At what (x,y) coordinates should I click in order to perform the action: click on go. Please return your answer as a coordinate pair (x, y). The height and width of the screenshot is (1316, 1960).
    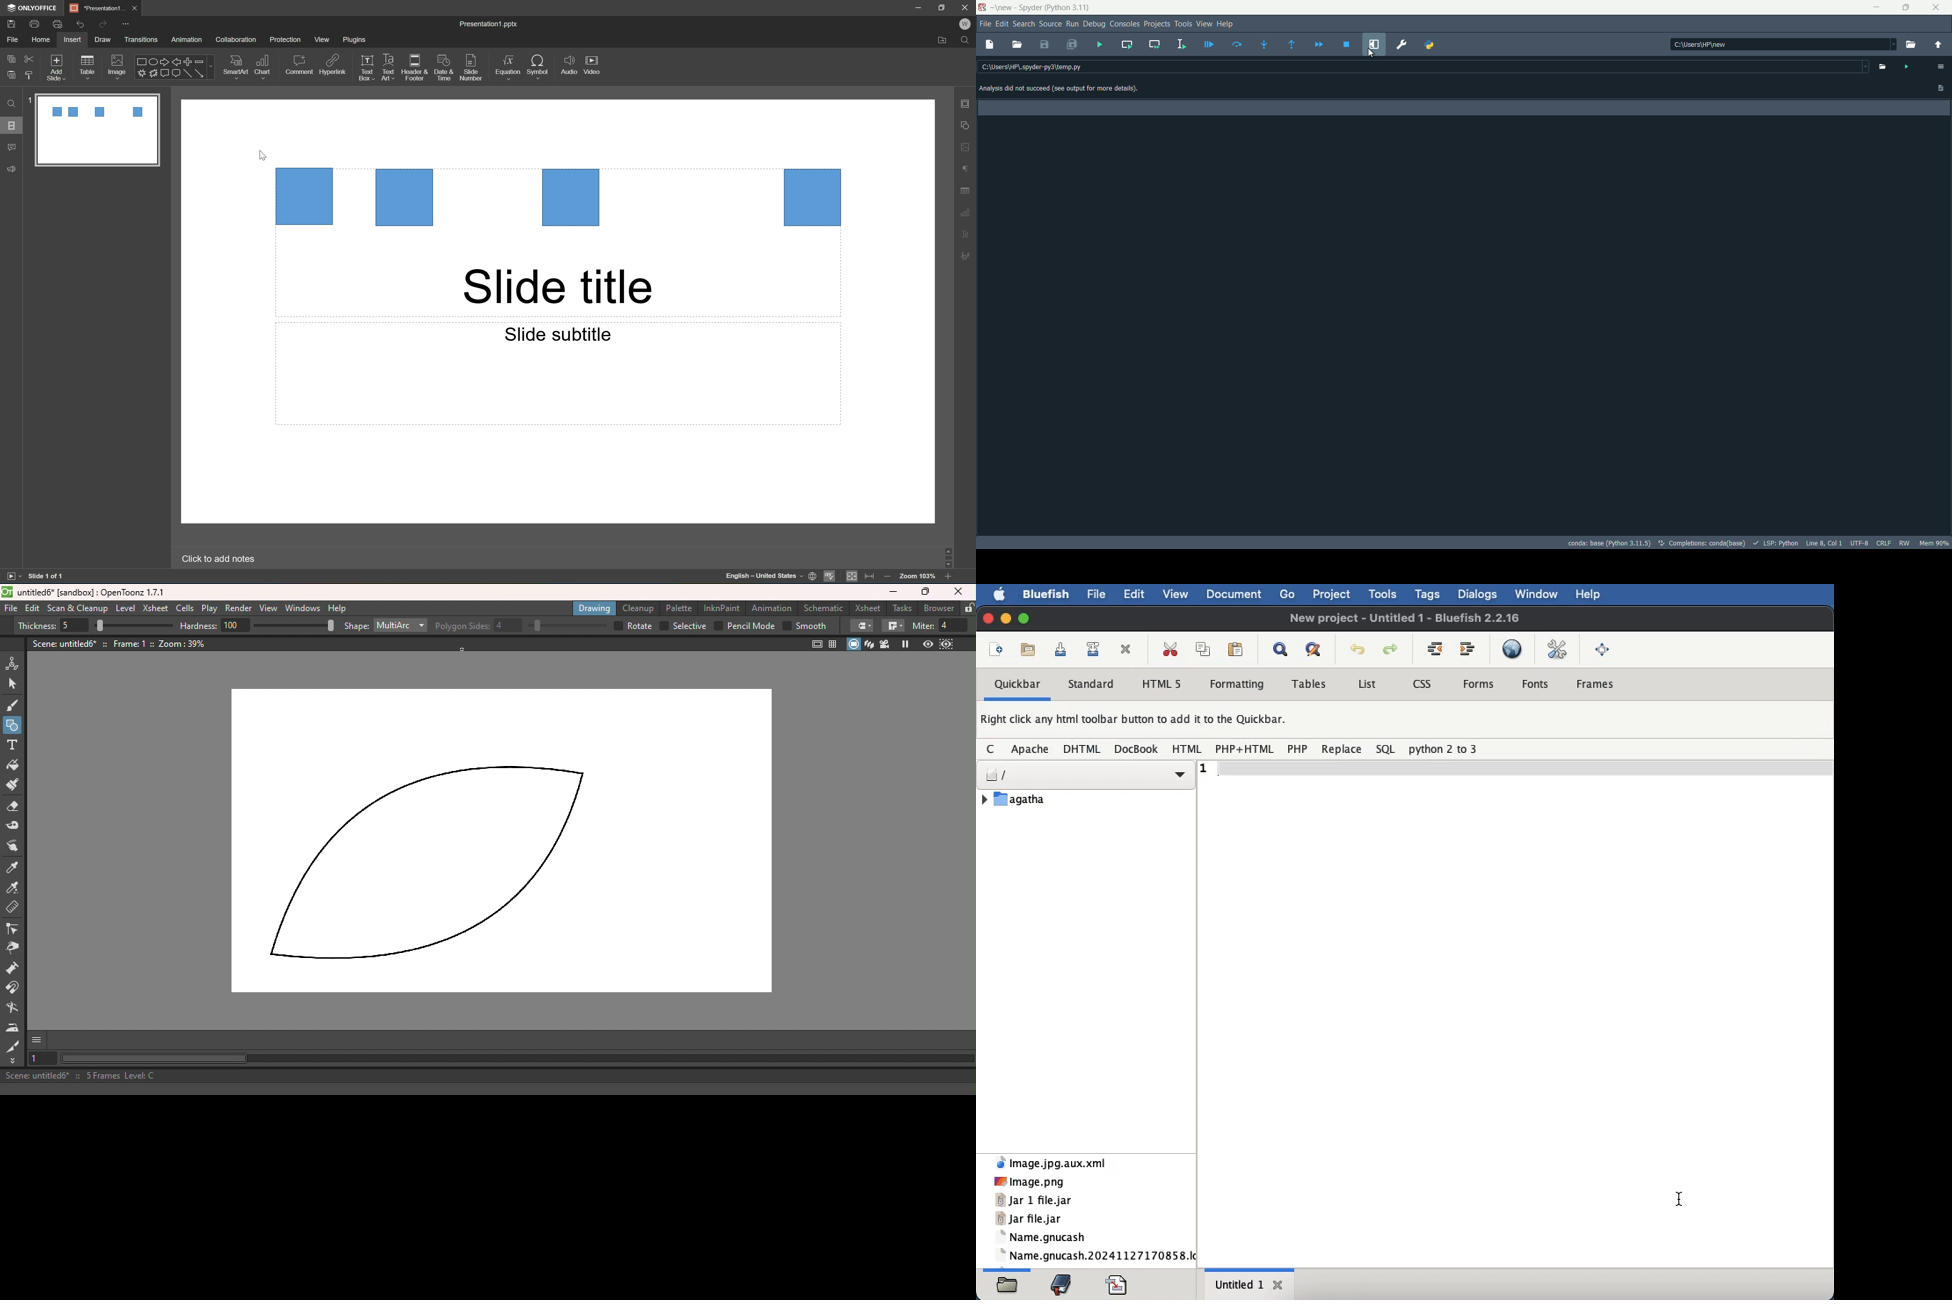
    Looking at the image, I should click on (1288, 595).